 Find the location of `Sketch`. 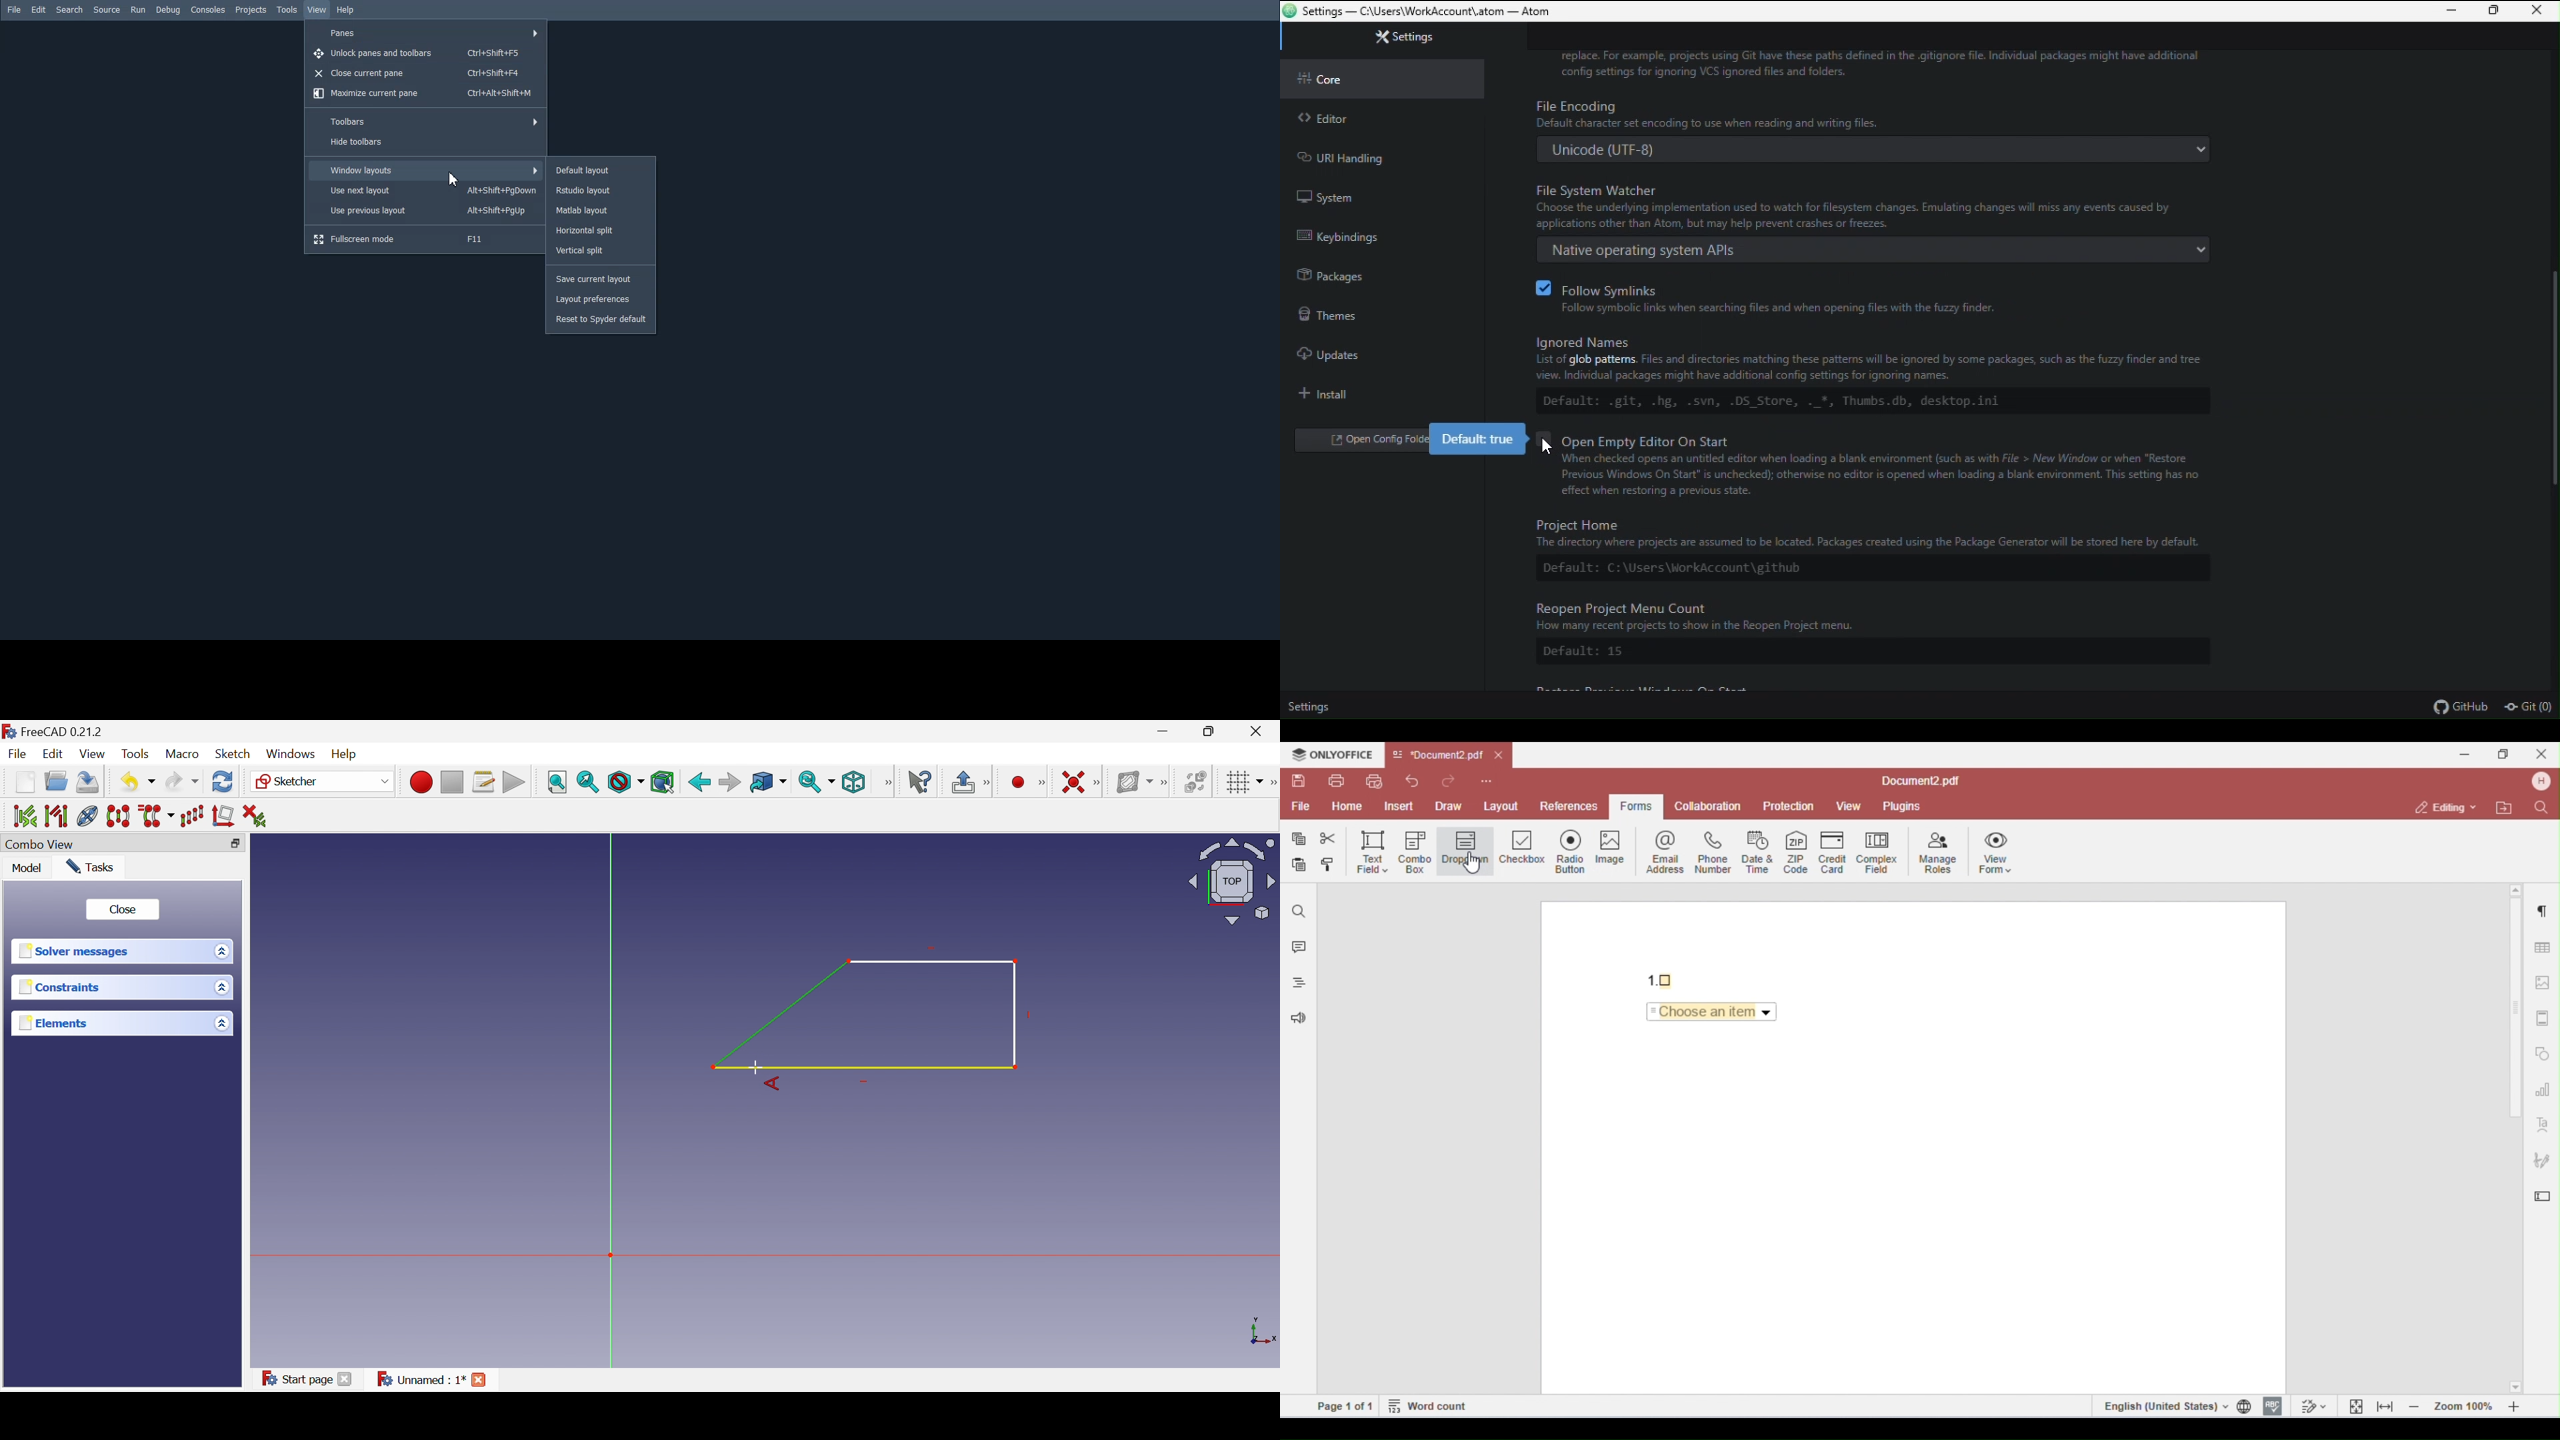

Sketch is located at coordinates (234, 754).